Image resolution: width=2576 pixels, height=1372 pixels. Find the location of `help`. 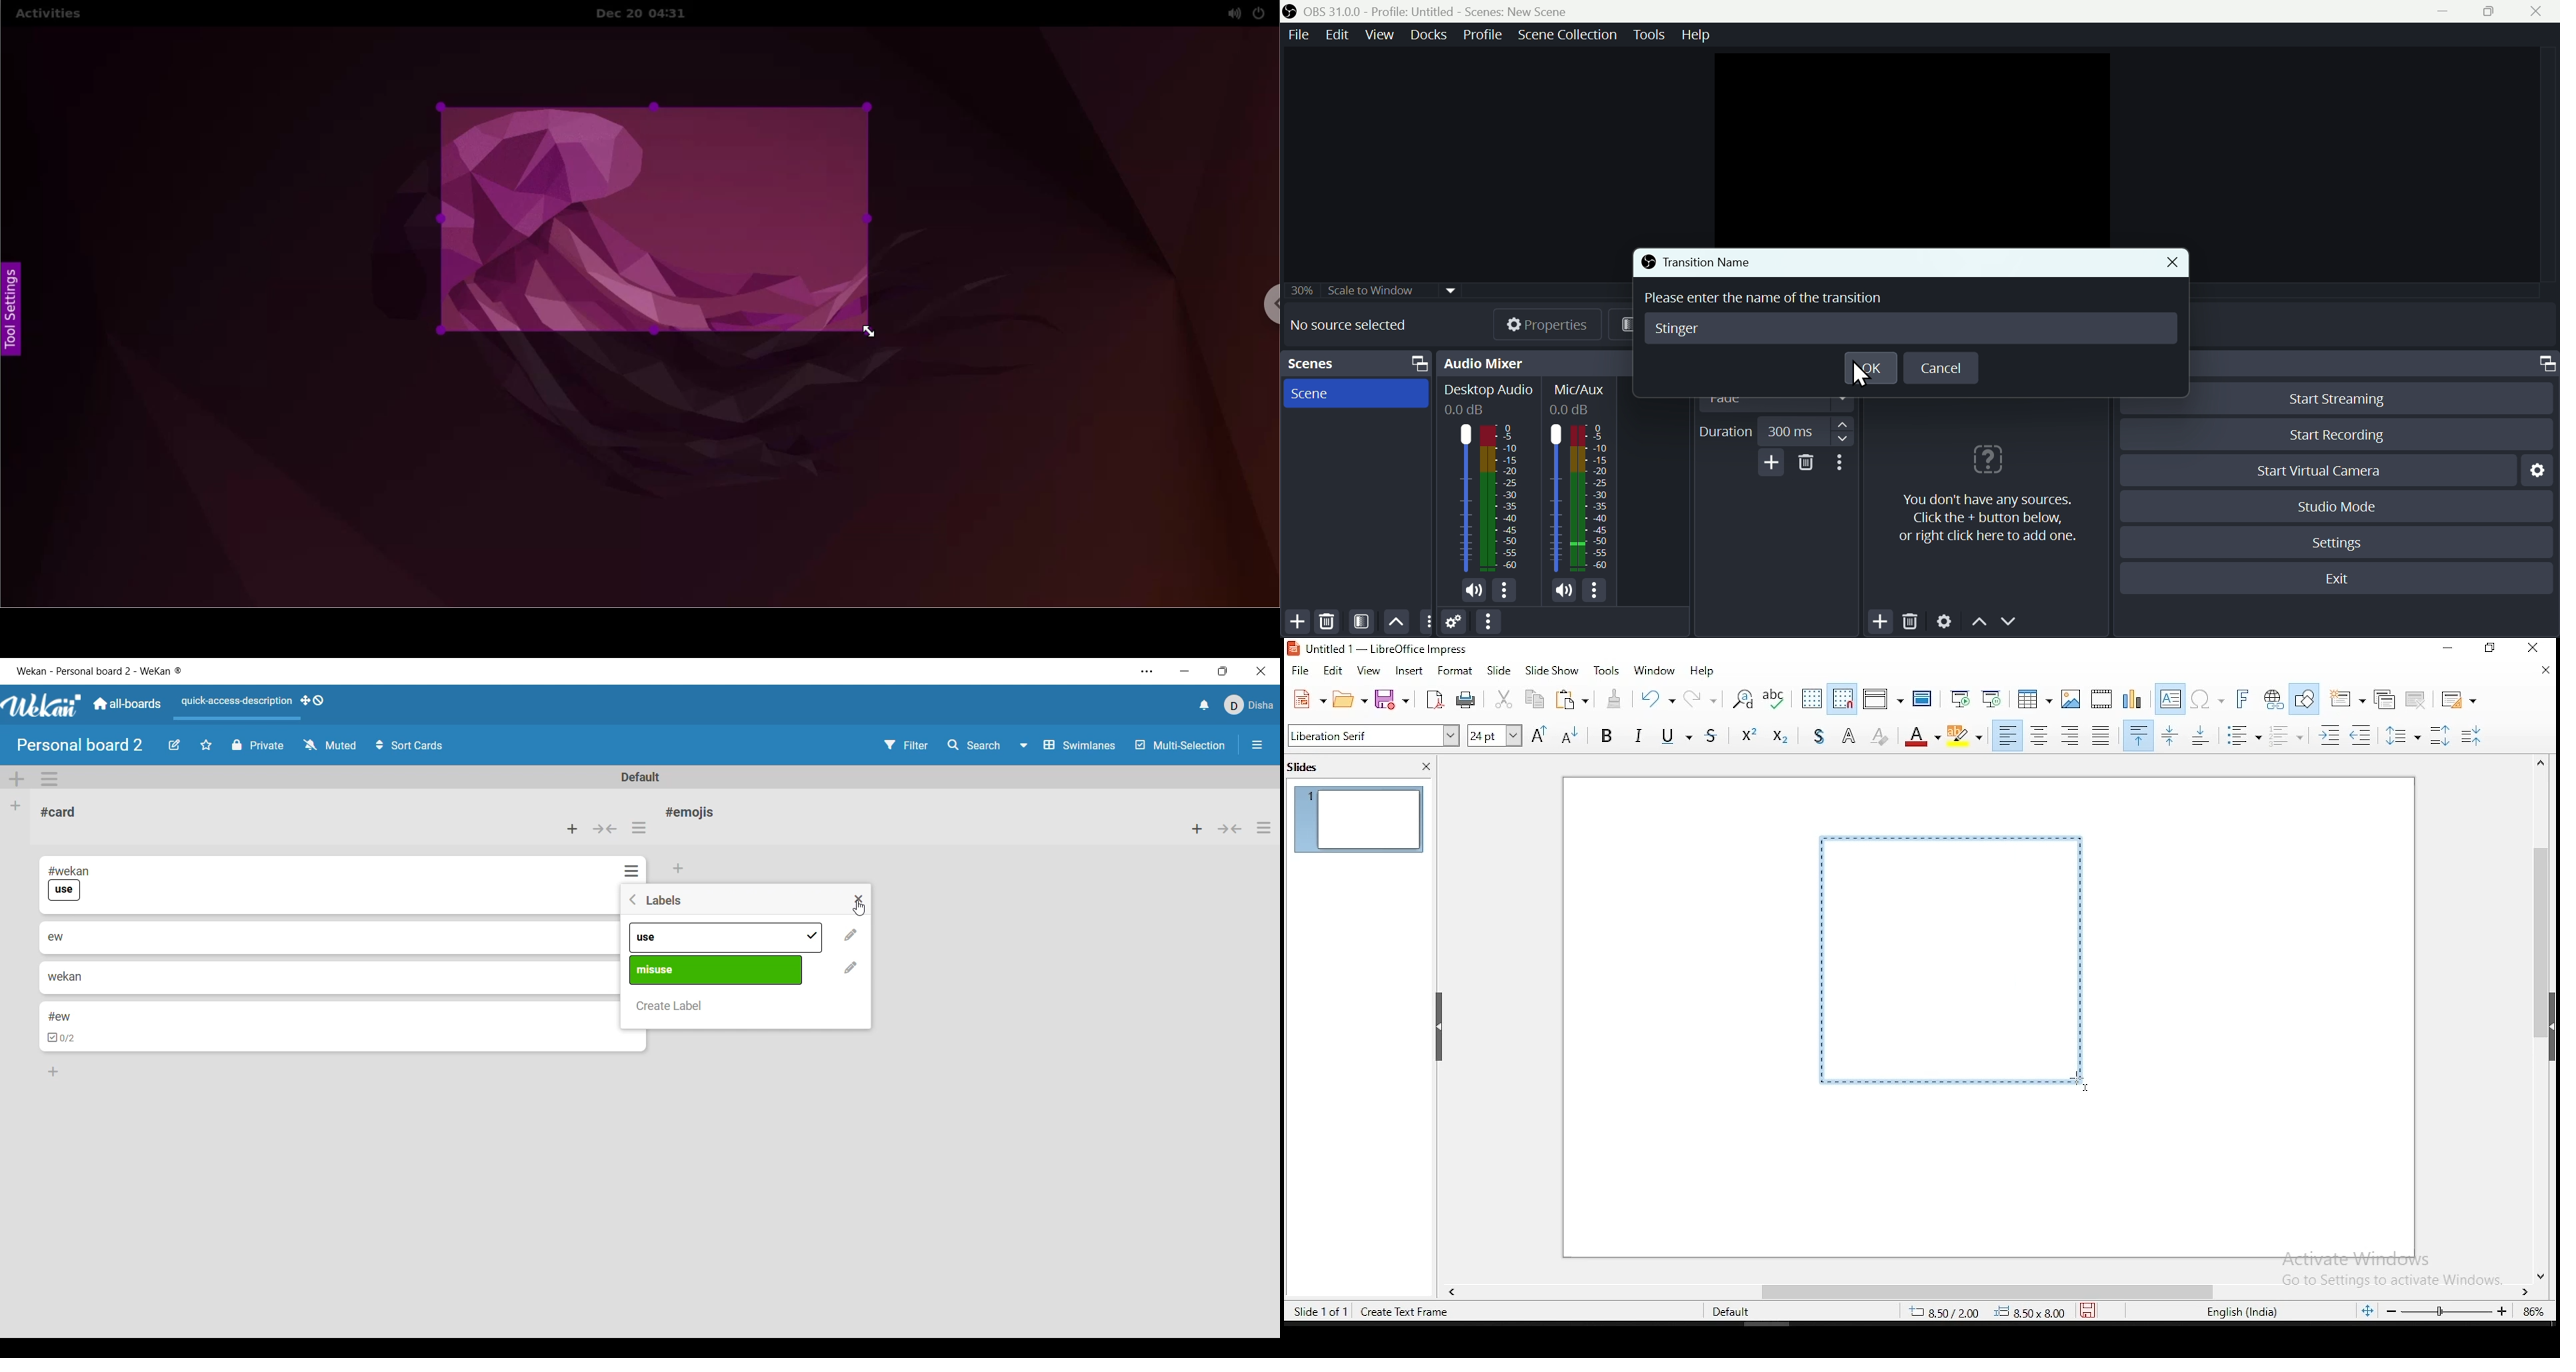

help is located at coordinates (1984, 490).